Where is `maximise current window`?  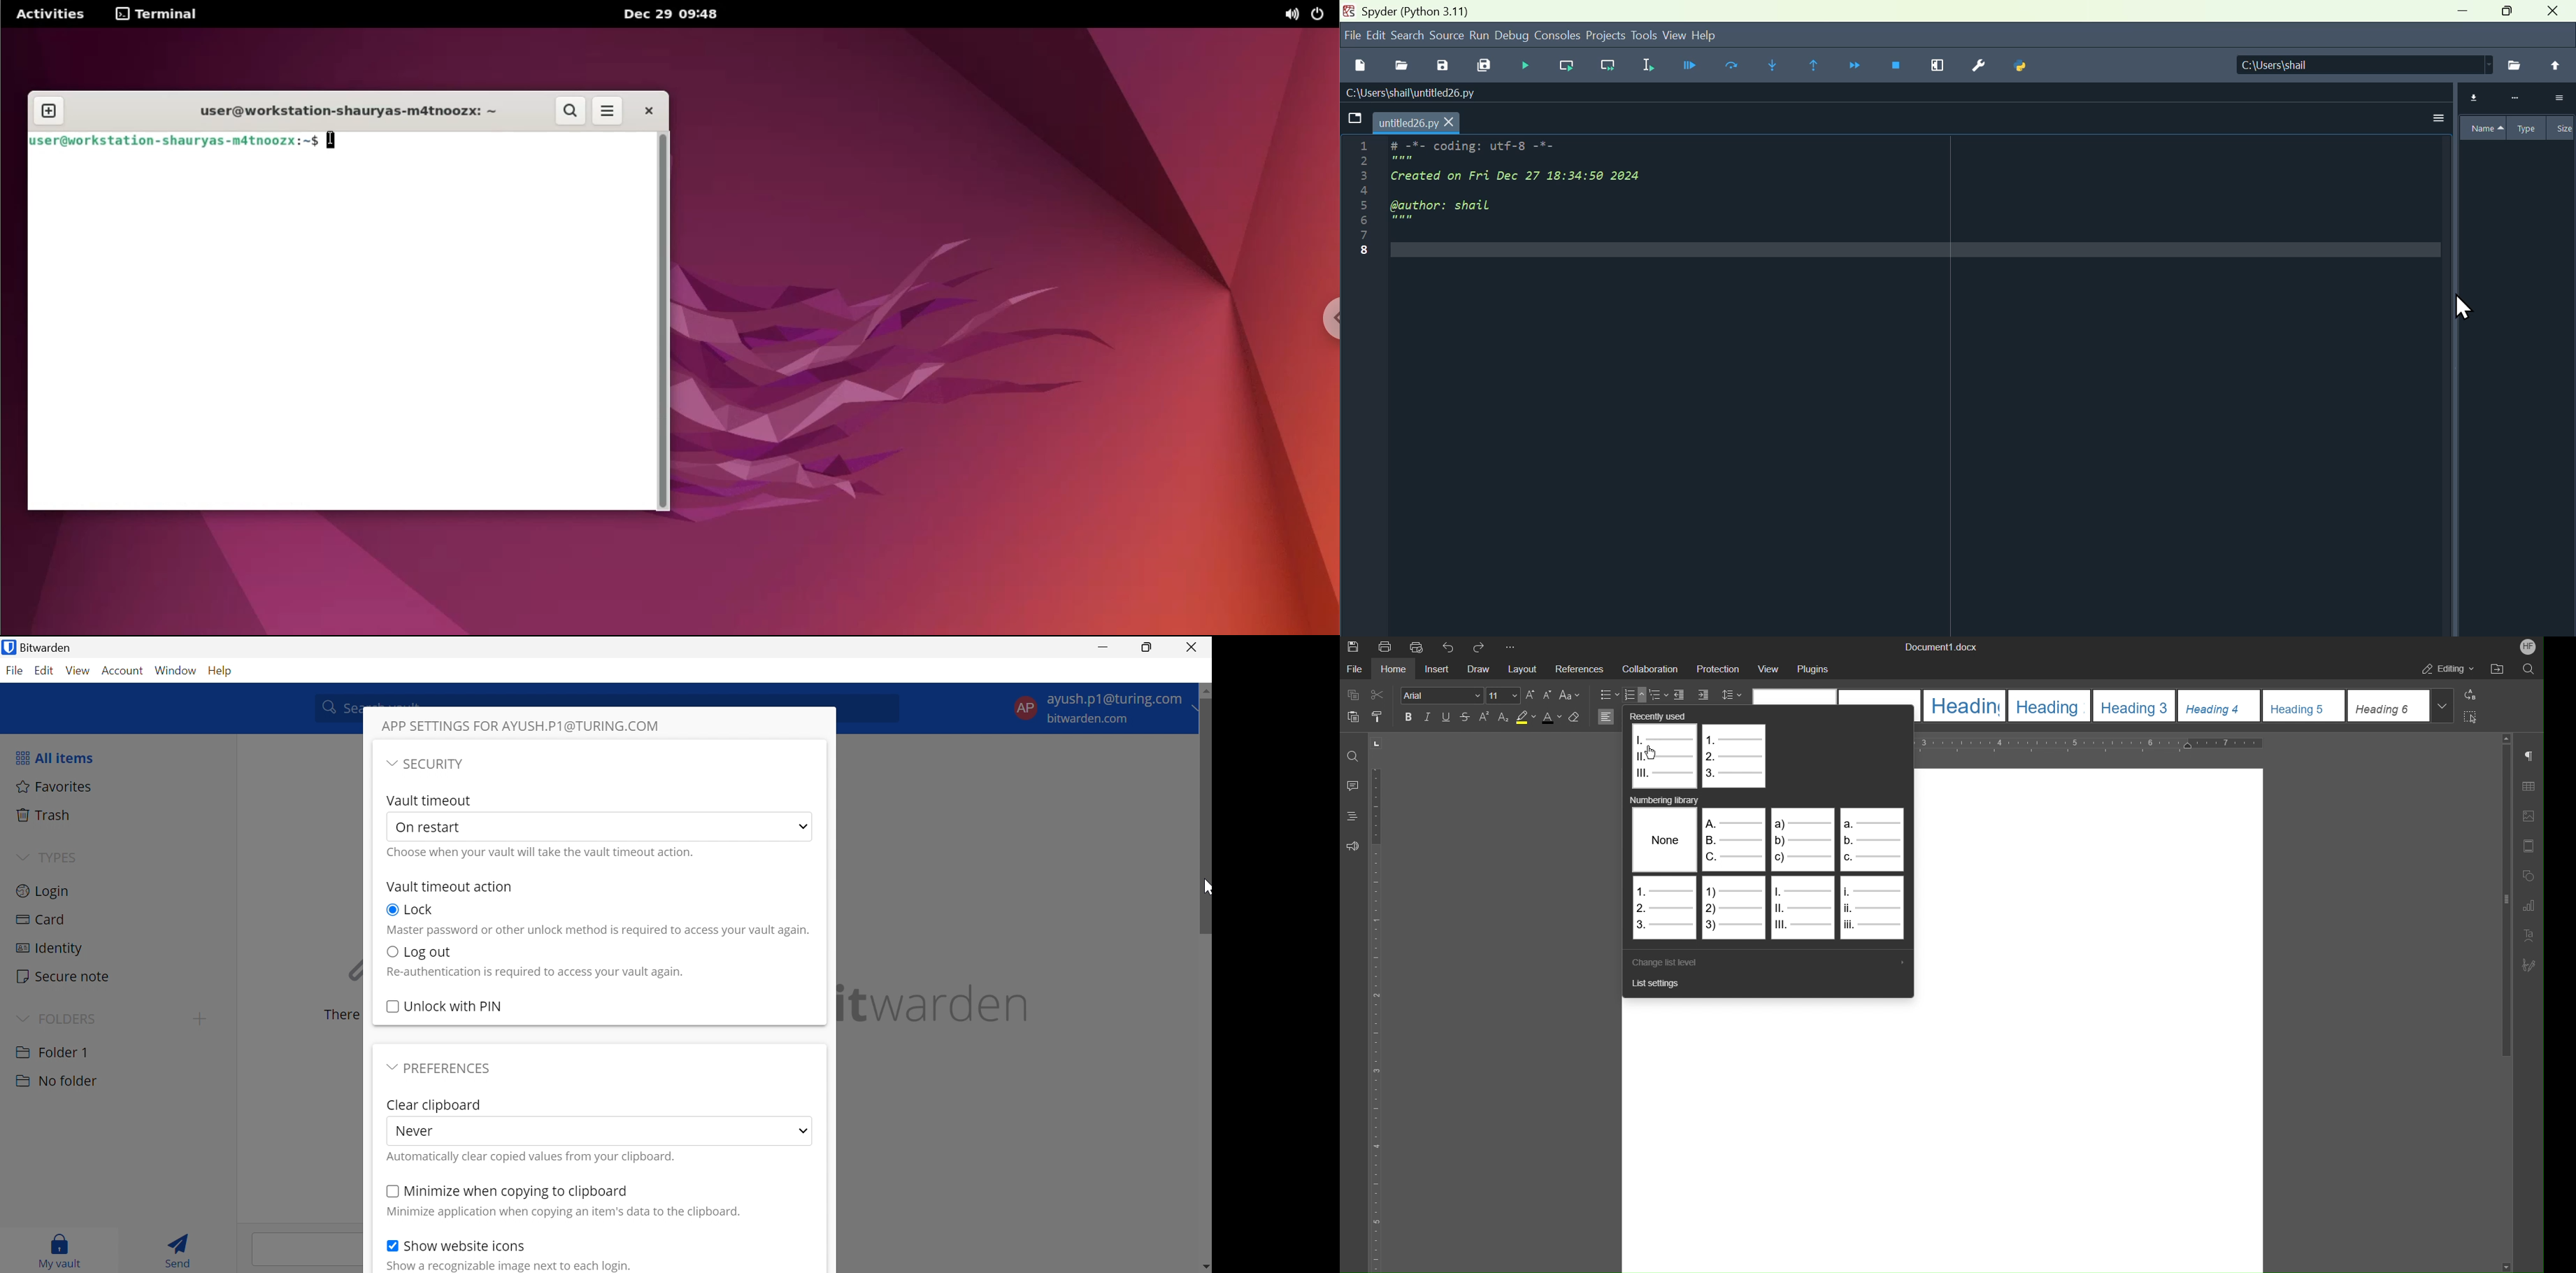
maximise current window is located at coordinates (1937, 68).